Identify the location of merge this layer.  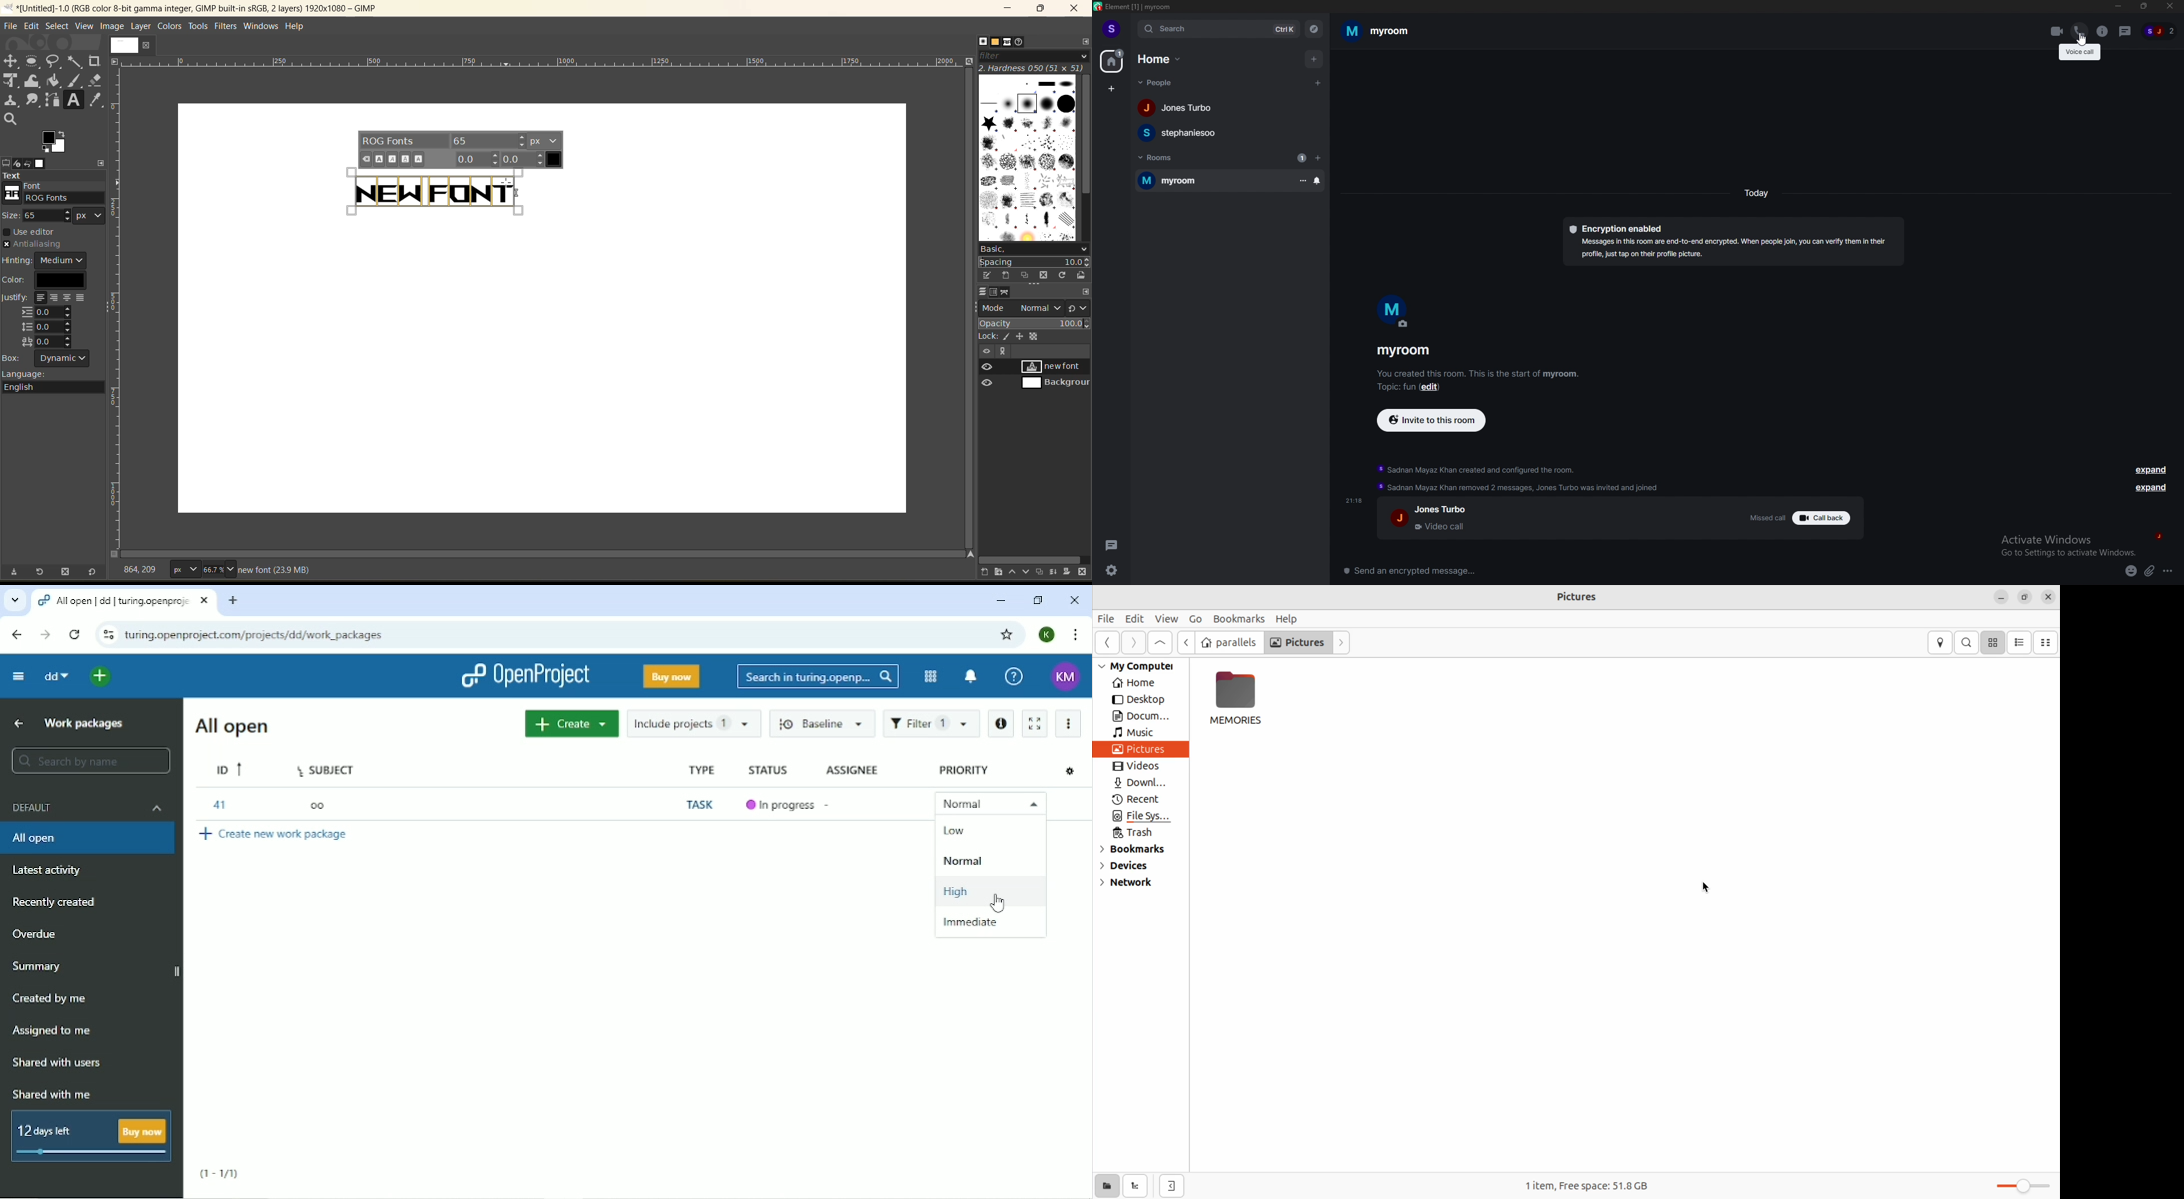
(1057, 573).